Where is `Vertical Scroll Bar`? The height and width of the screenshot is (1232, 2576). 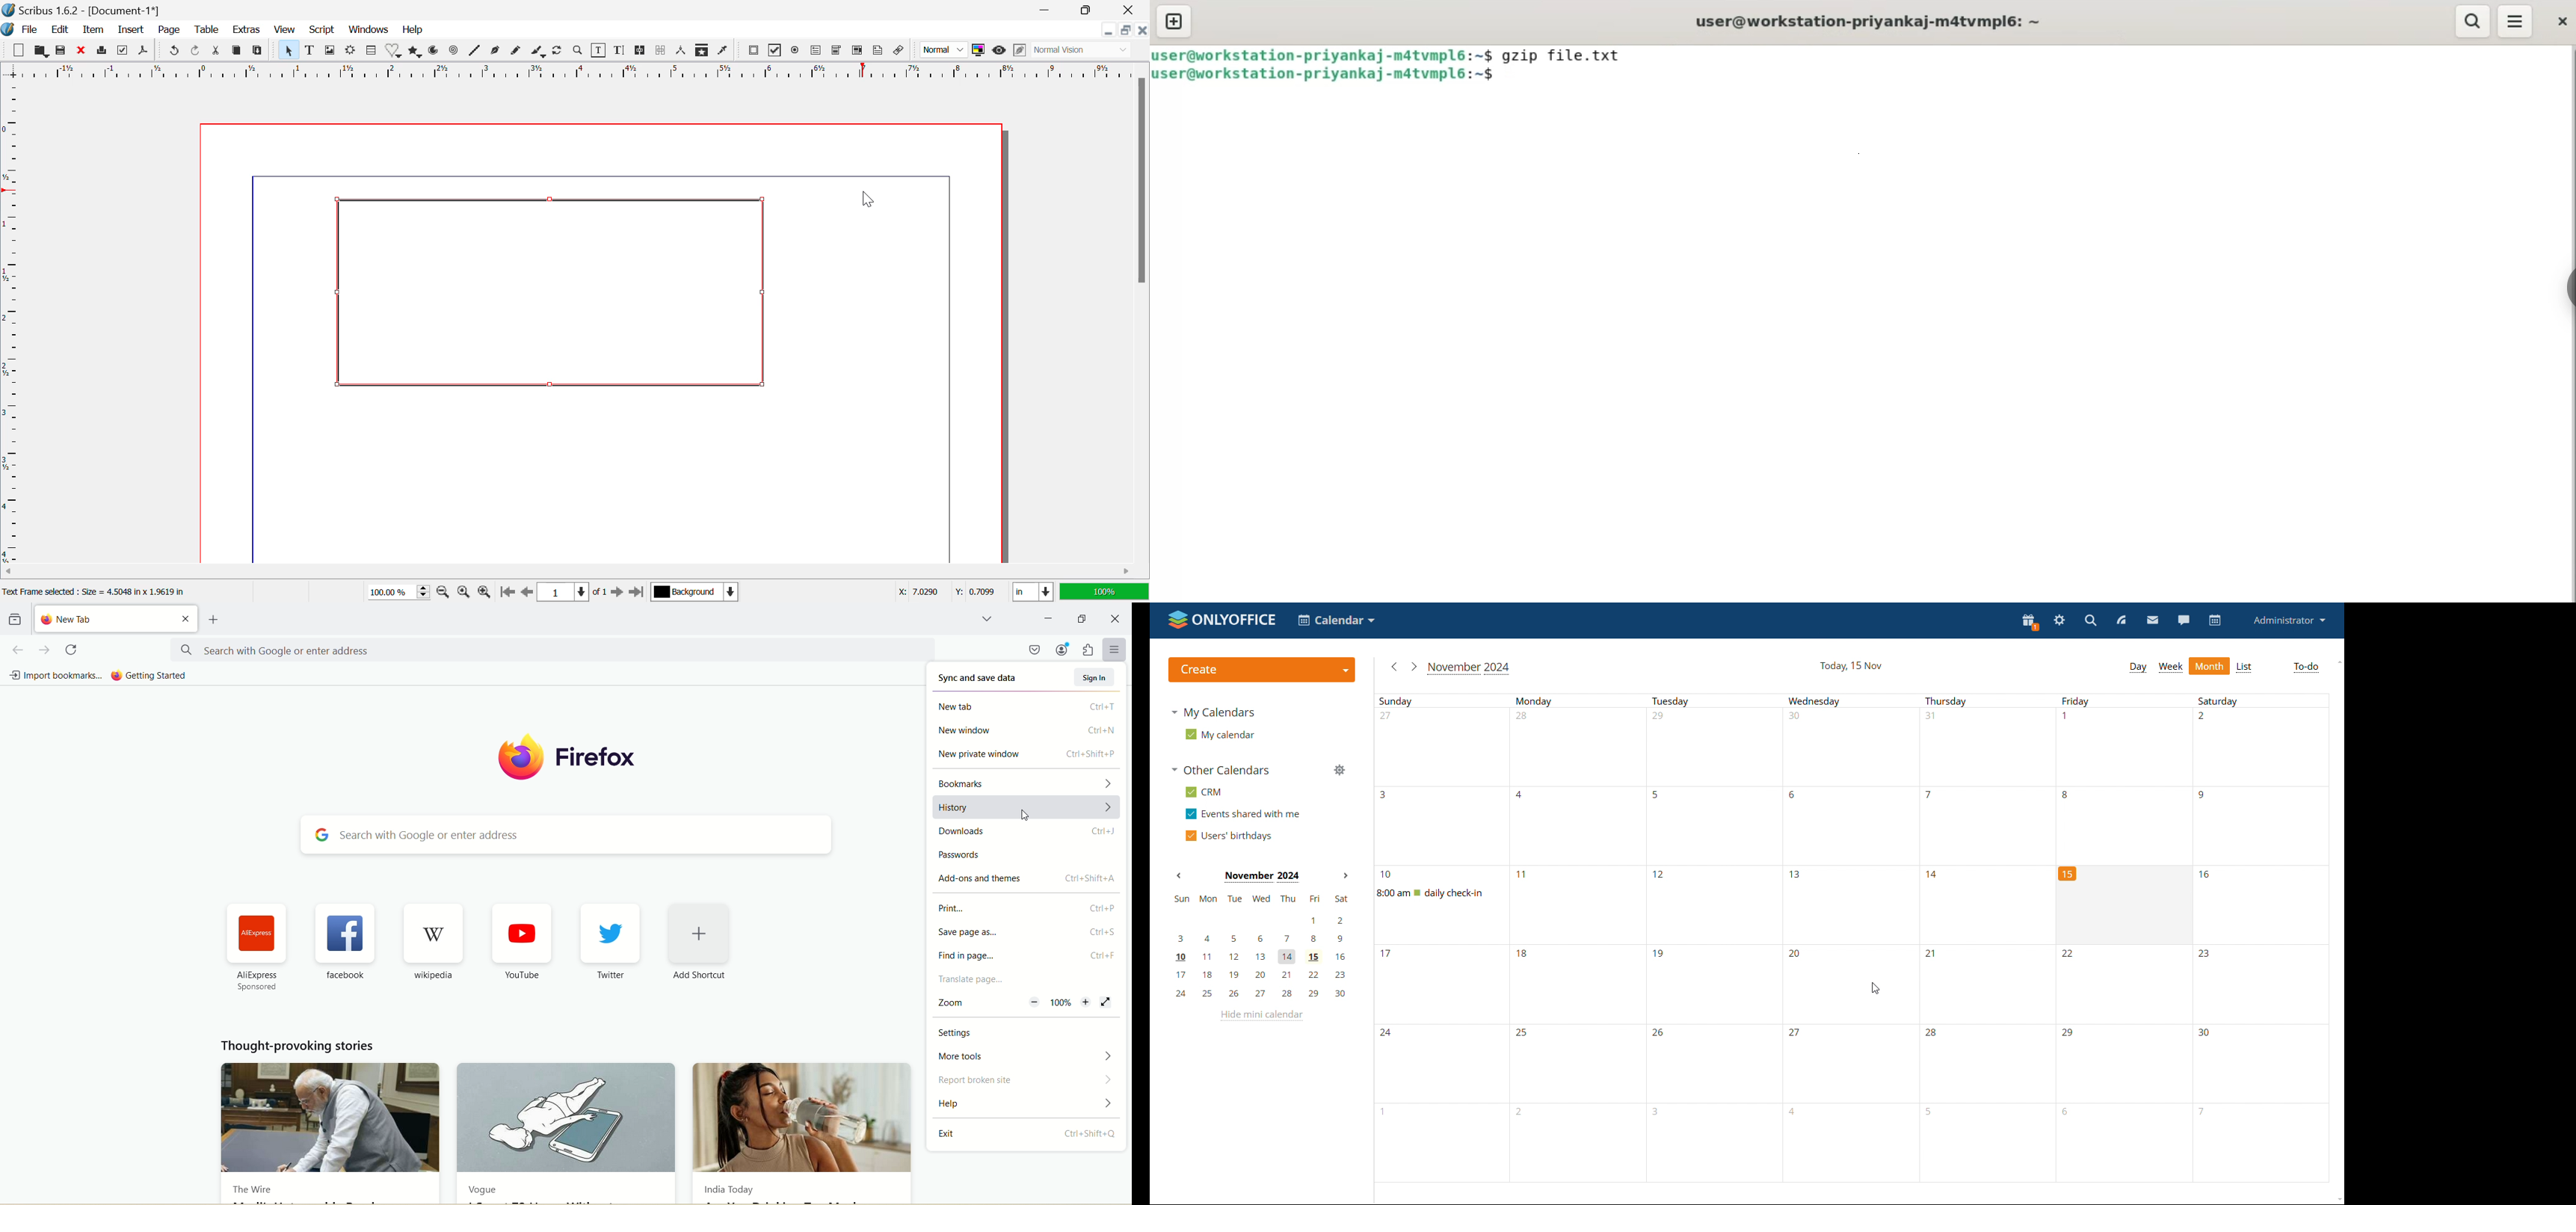
Vertical Scroll Bar is located at coordinates (1140, 318).